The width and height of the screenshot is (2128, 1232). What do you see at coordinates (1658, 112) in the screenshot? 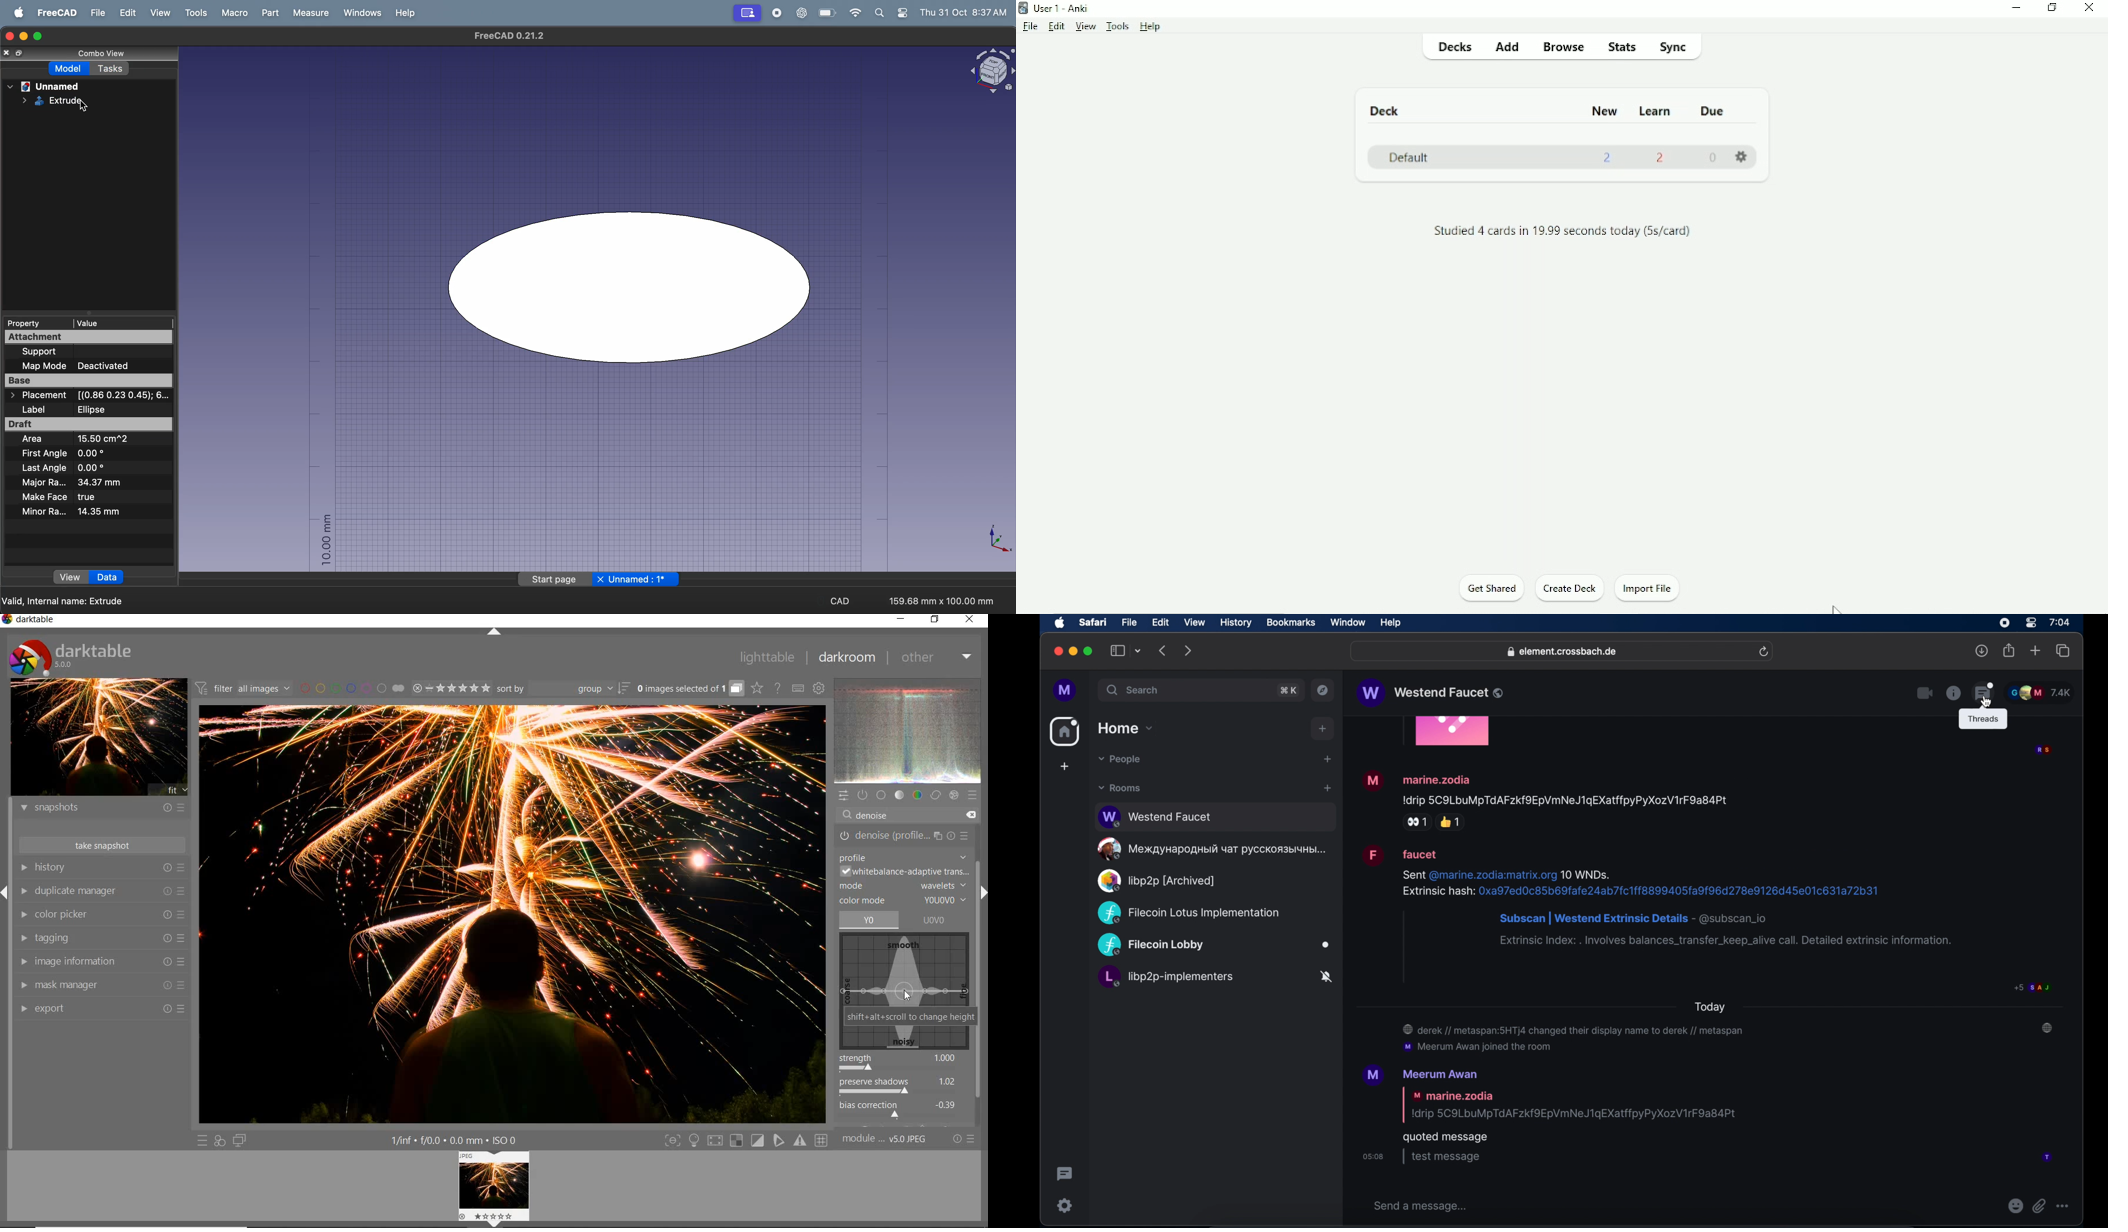
I see `Learn` at bounding box center [1658, 112].